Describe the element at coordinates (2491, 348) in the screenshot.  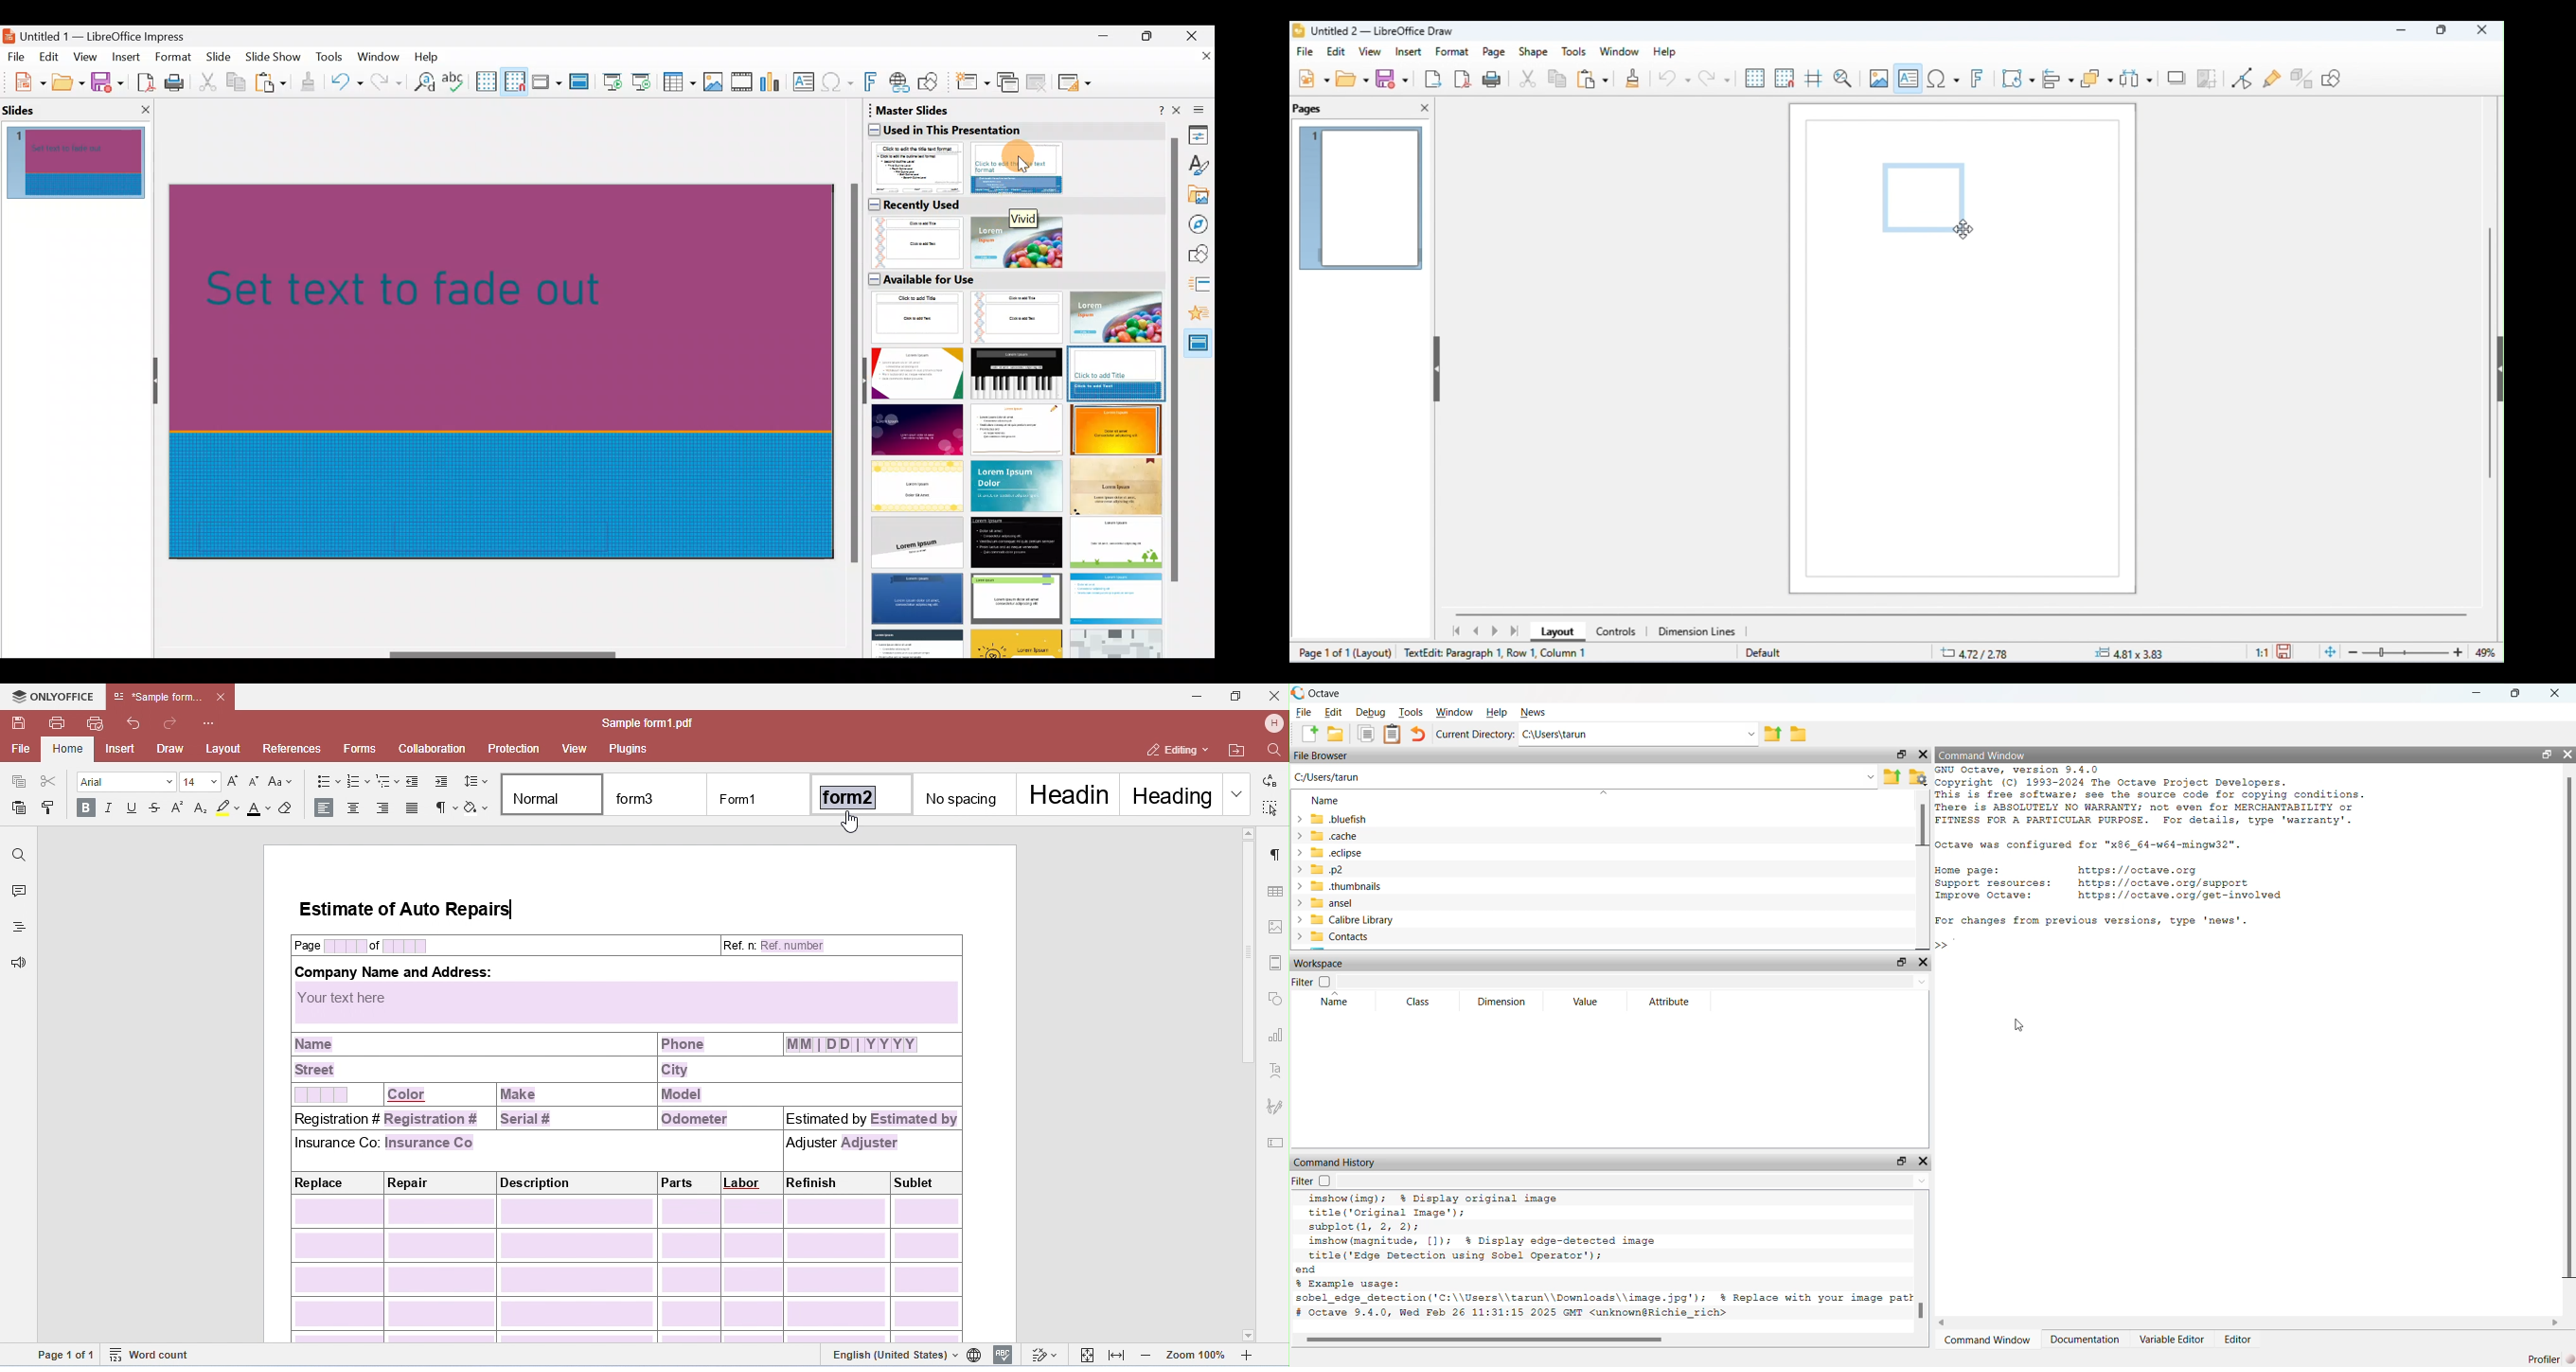
I see `vertical scroll bar` at that location.